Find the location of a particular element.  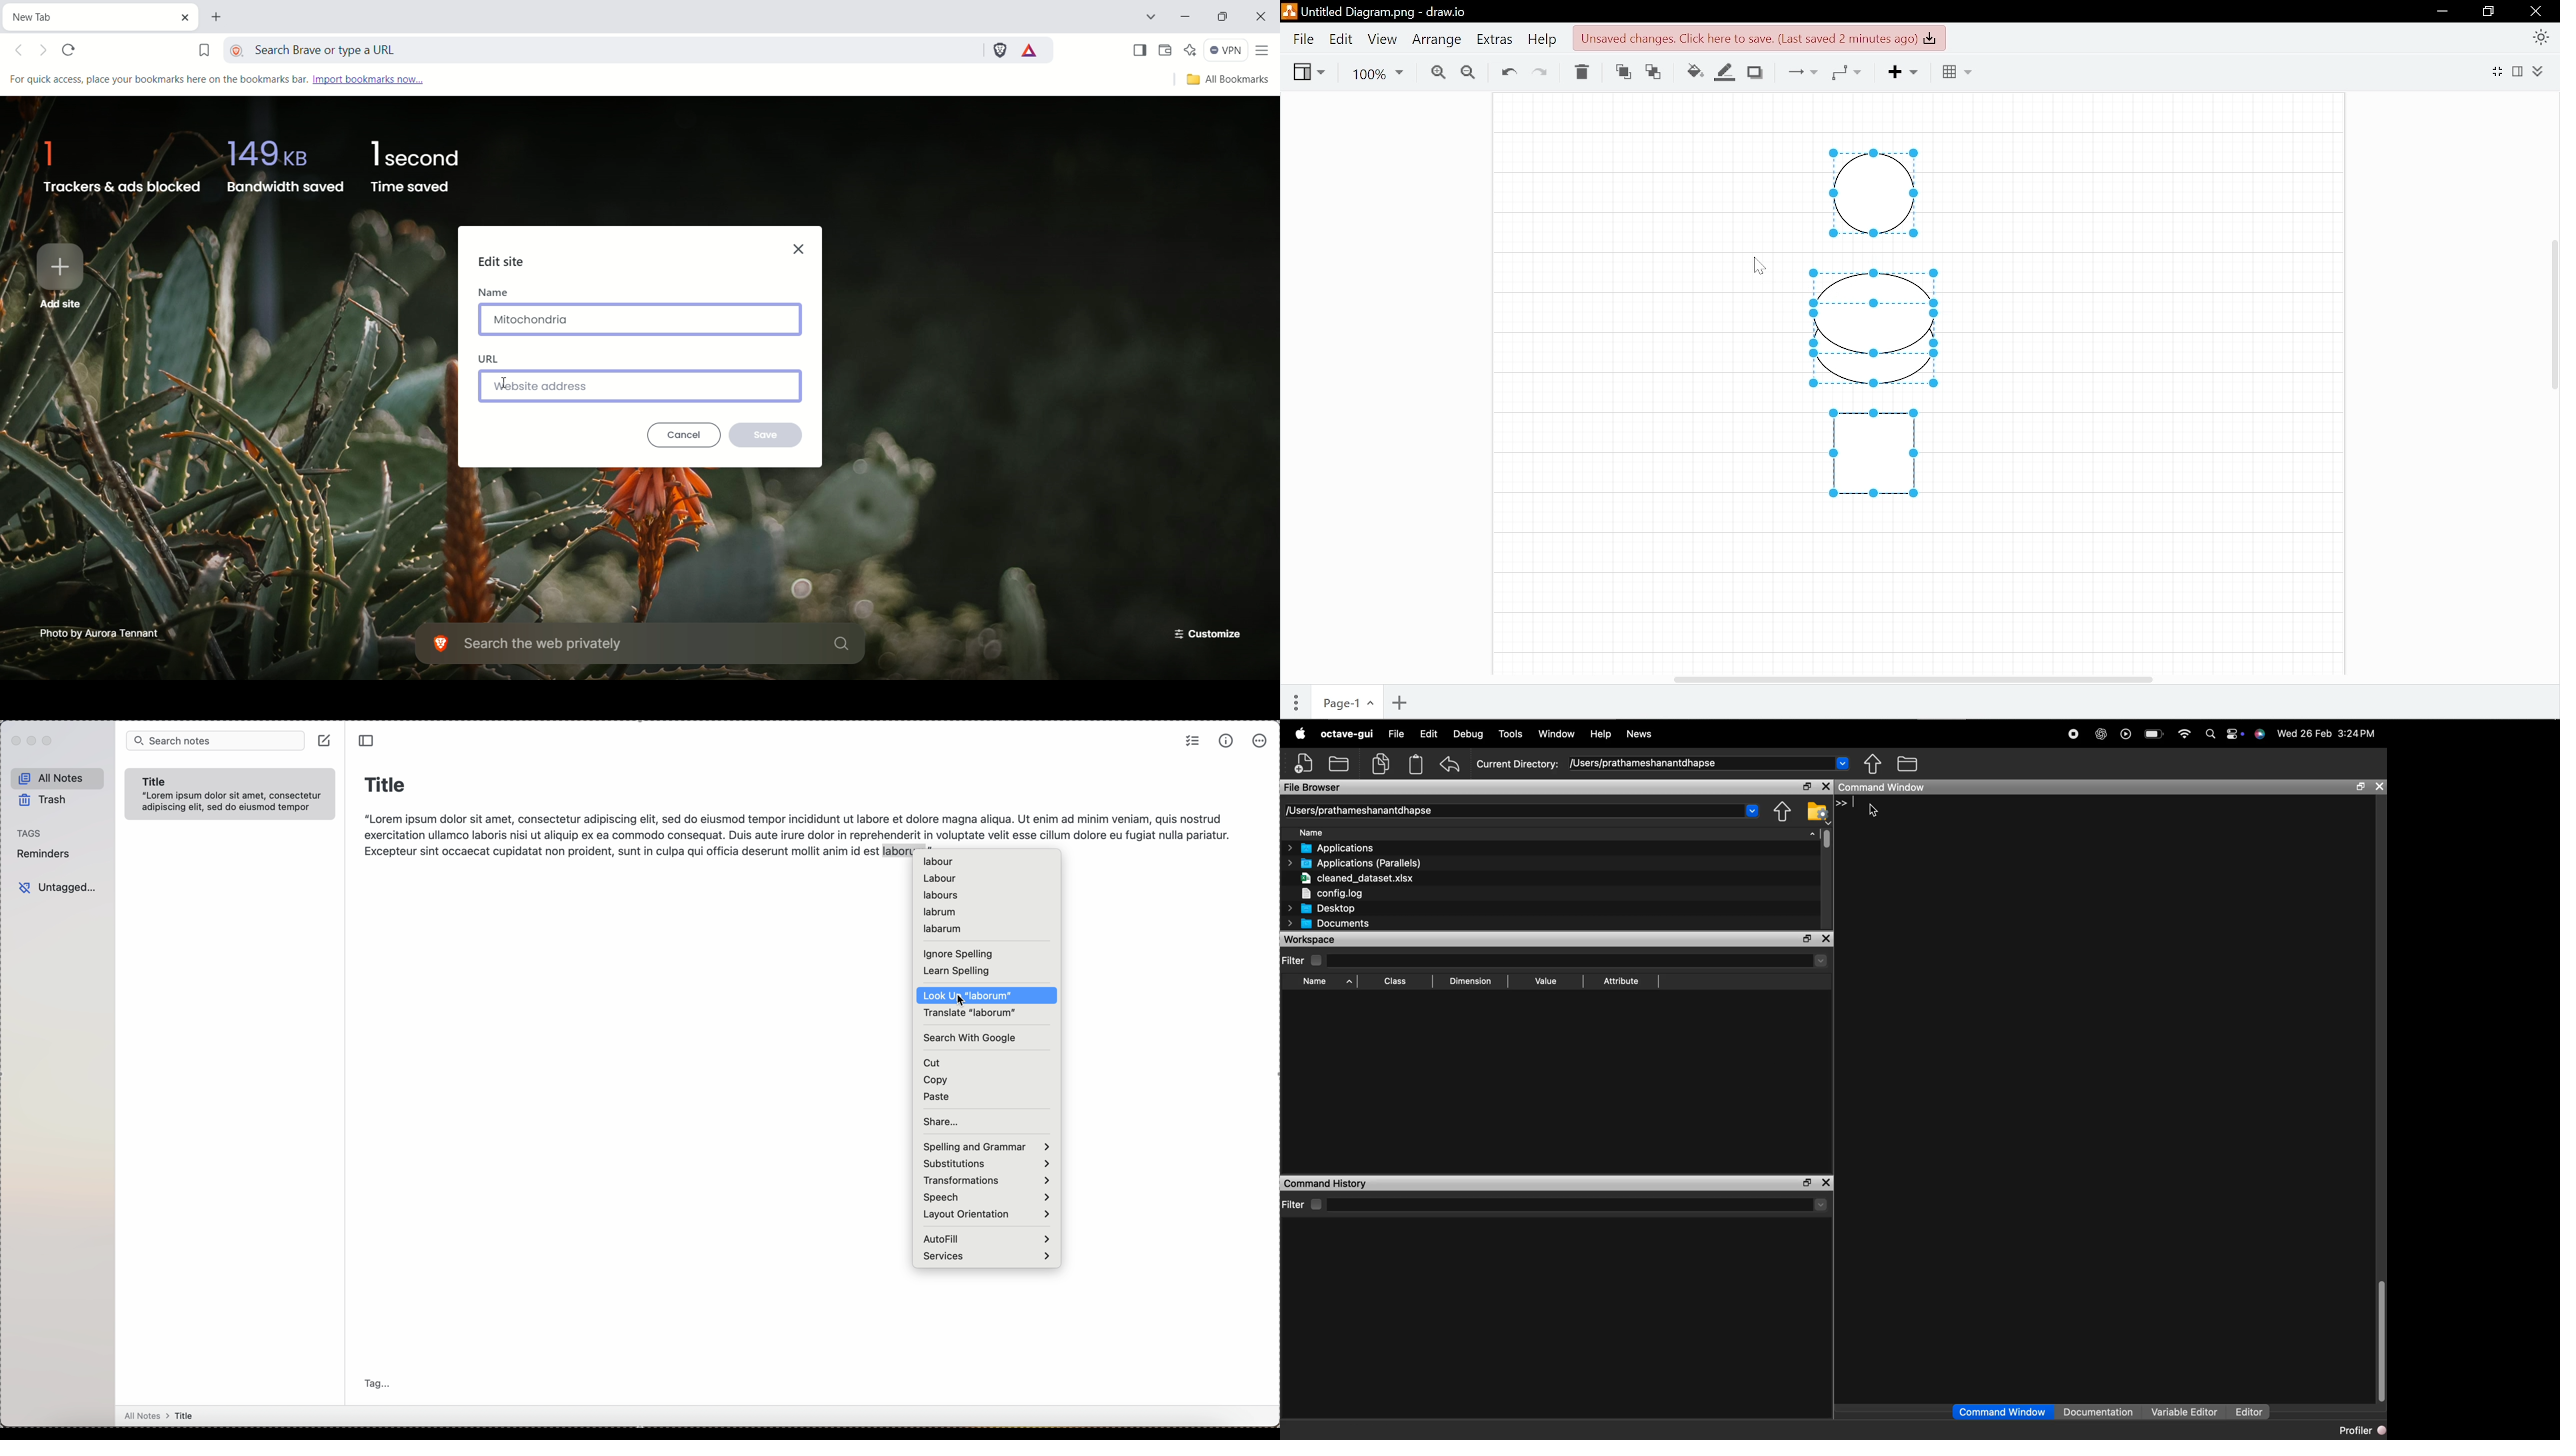

tags is located at coordinates (32, 833).